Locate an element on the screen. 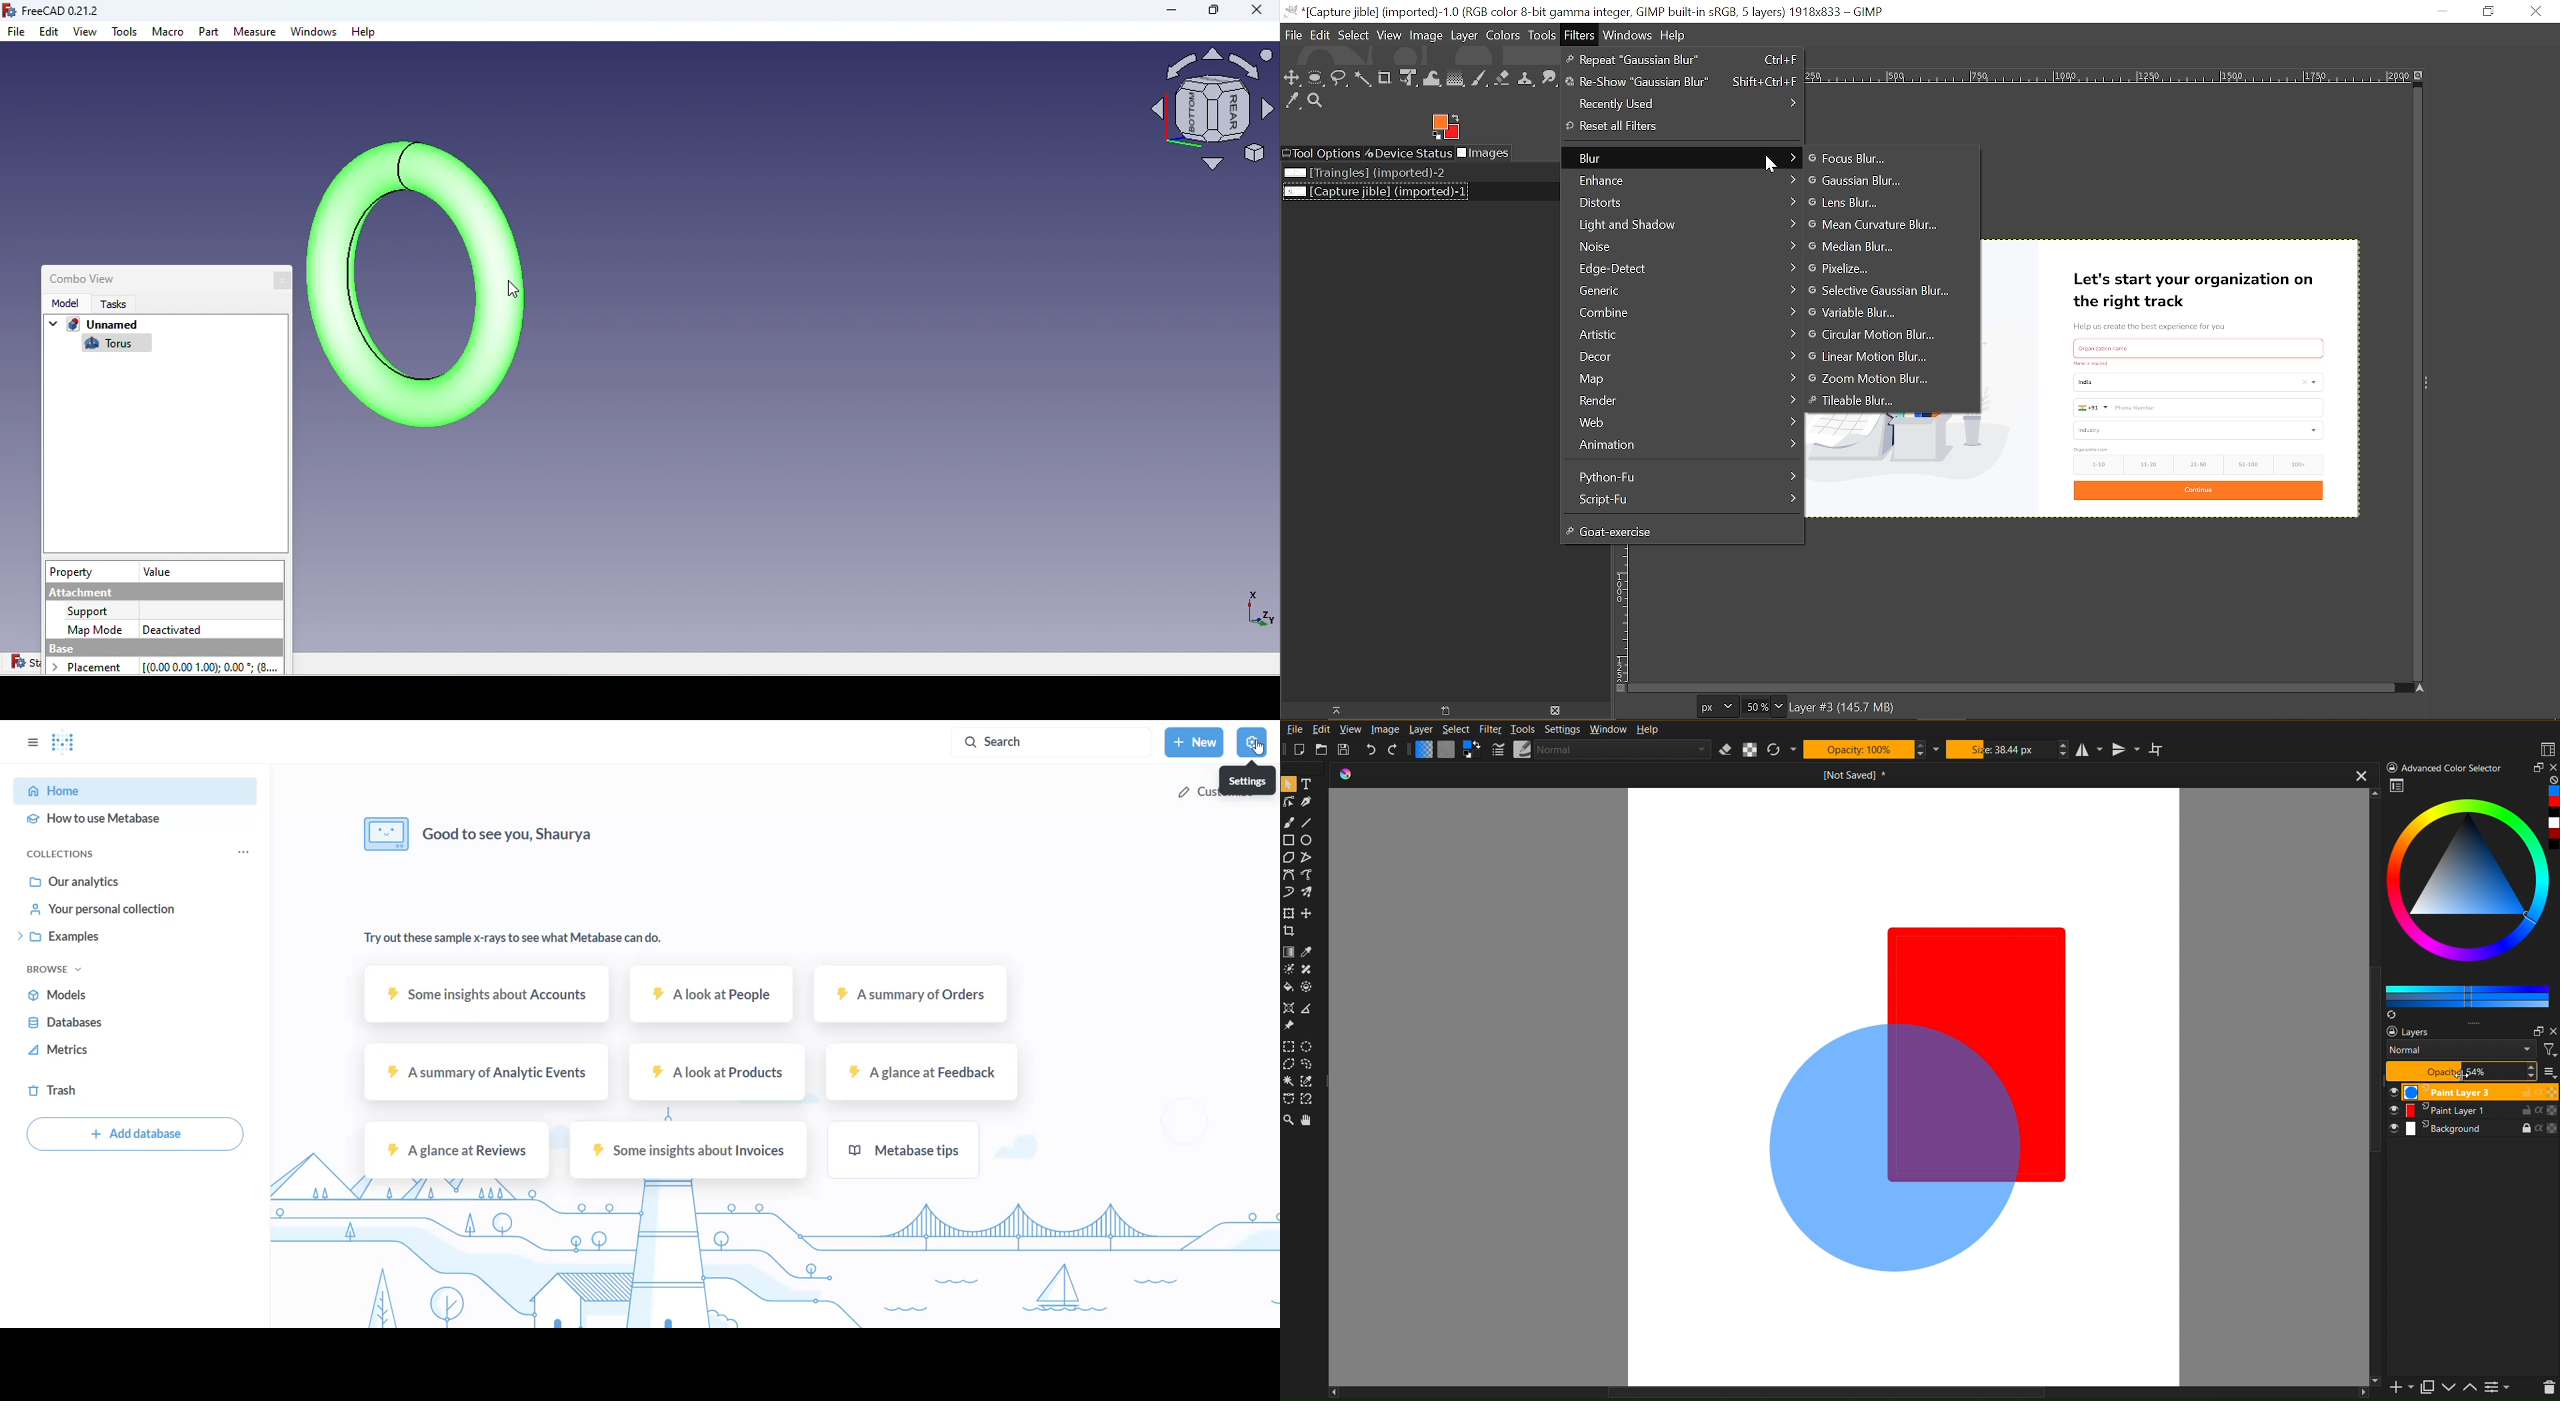 The image size is (2576, 1428). Object is located at coordinates (419, 279).